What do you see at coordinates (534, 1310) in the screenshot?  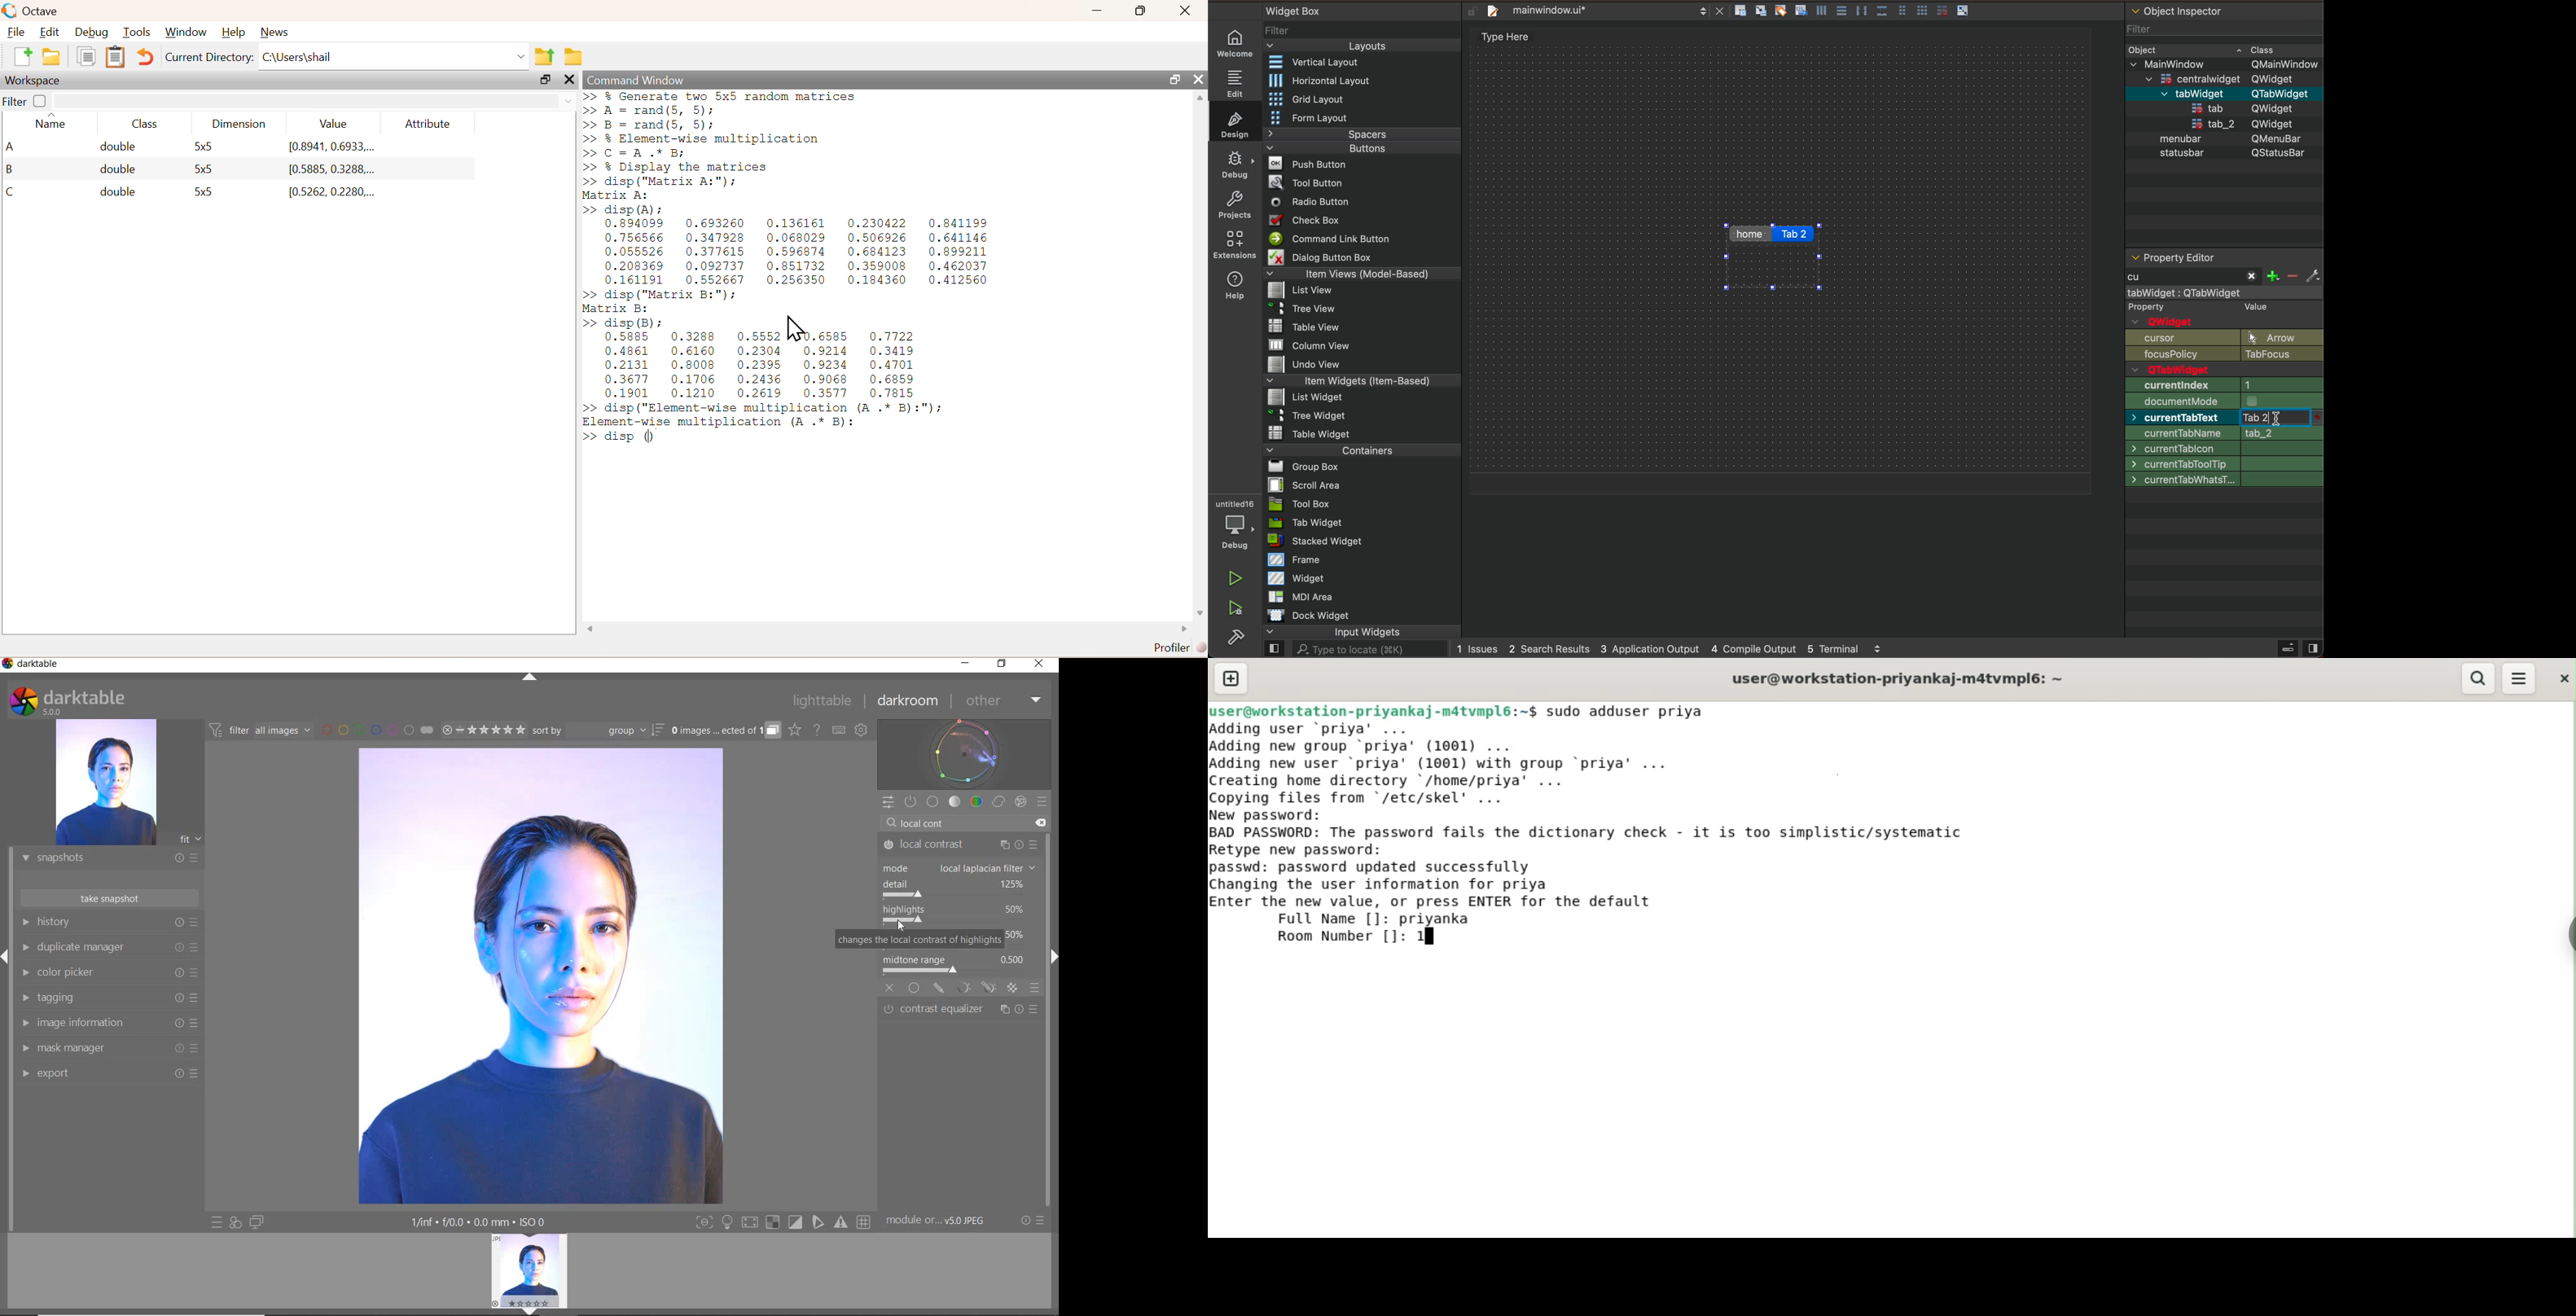 I see `EXPAND/COLLAPSE` at bounding box center [534, 1310].